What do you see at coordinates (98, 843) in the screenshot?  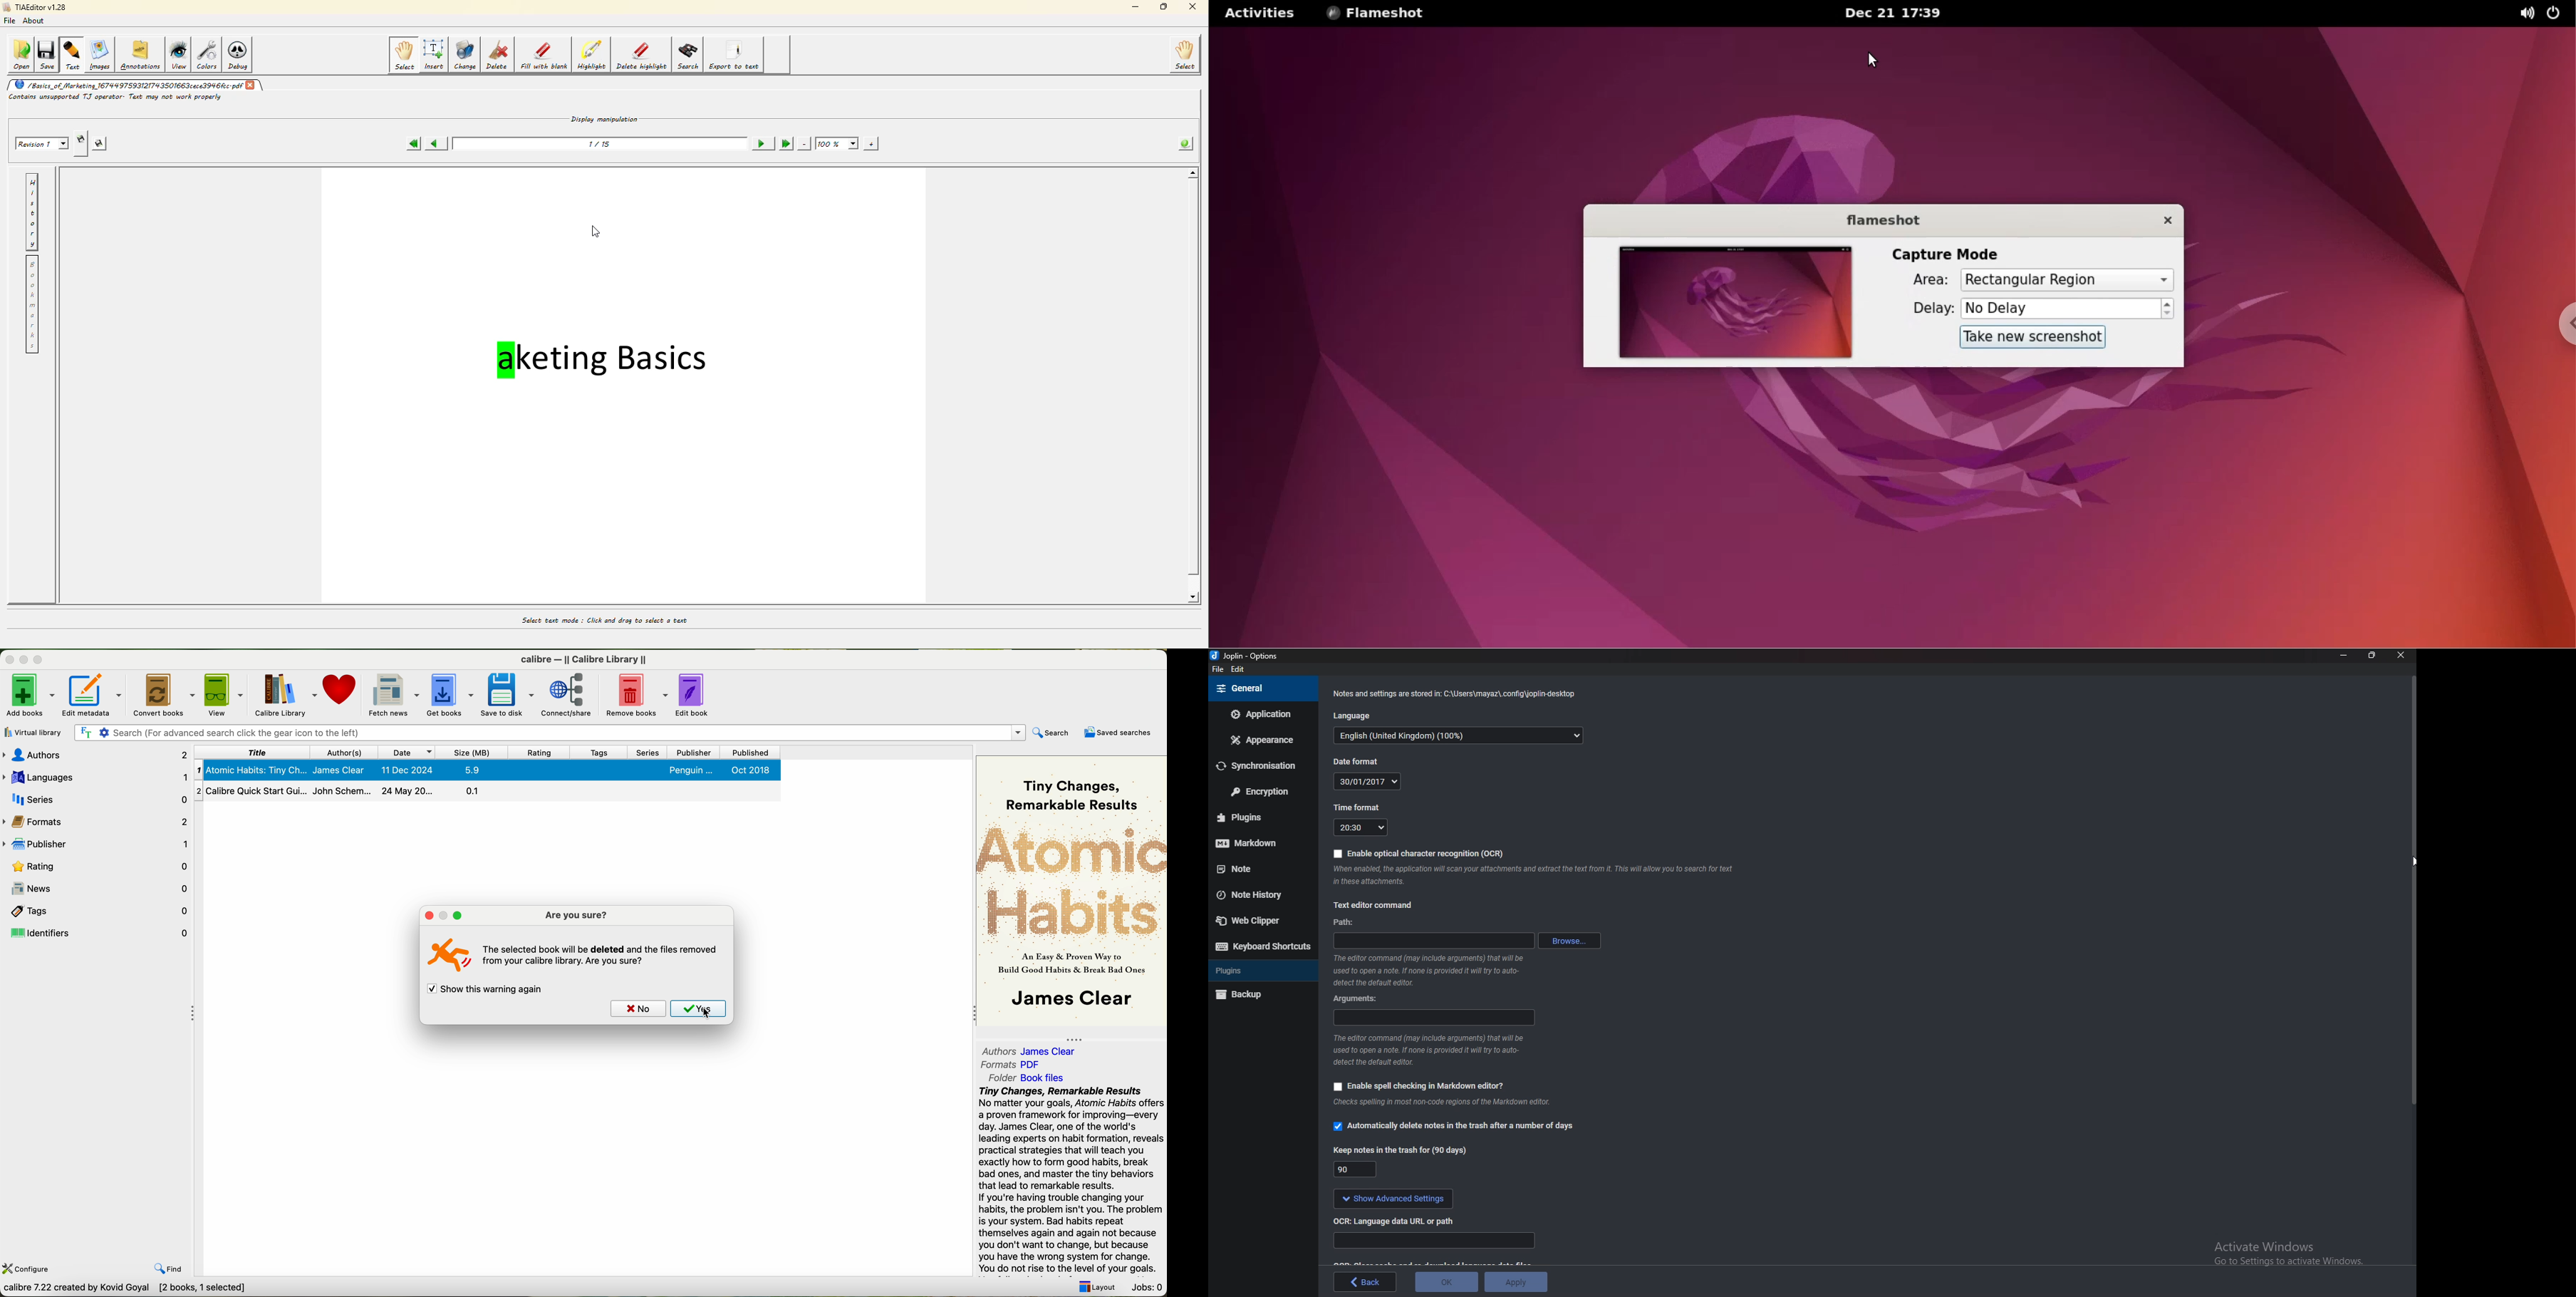 I see `publisher` at bounding box center [98, 843].